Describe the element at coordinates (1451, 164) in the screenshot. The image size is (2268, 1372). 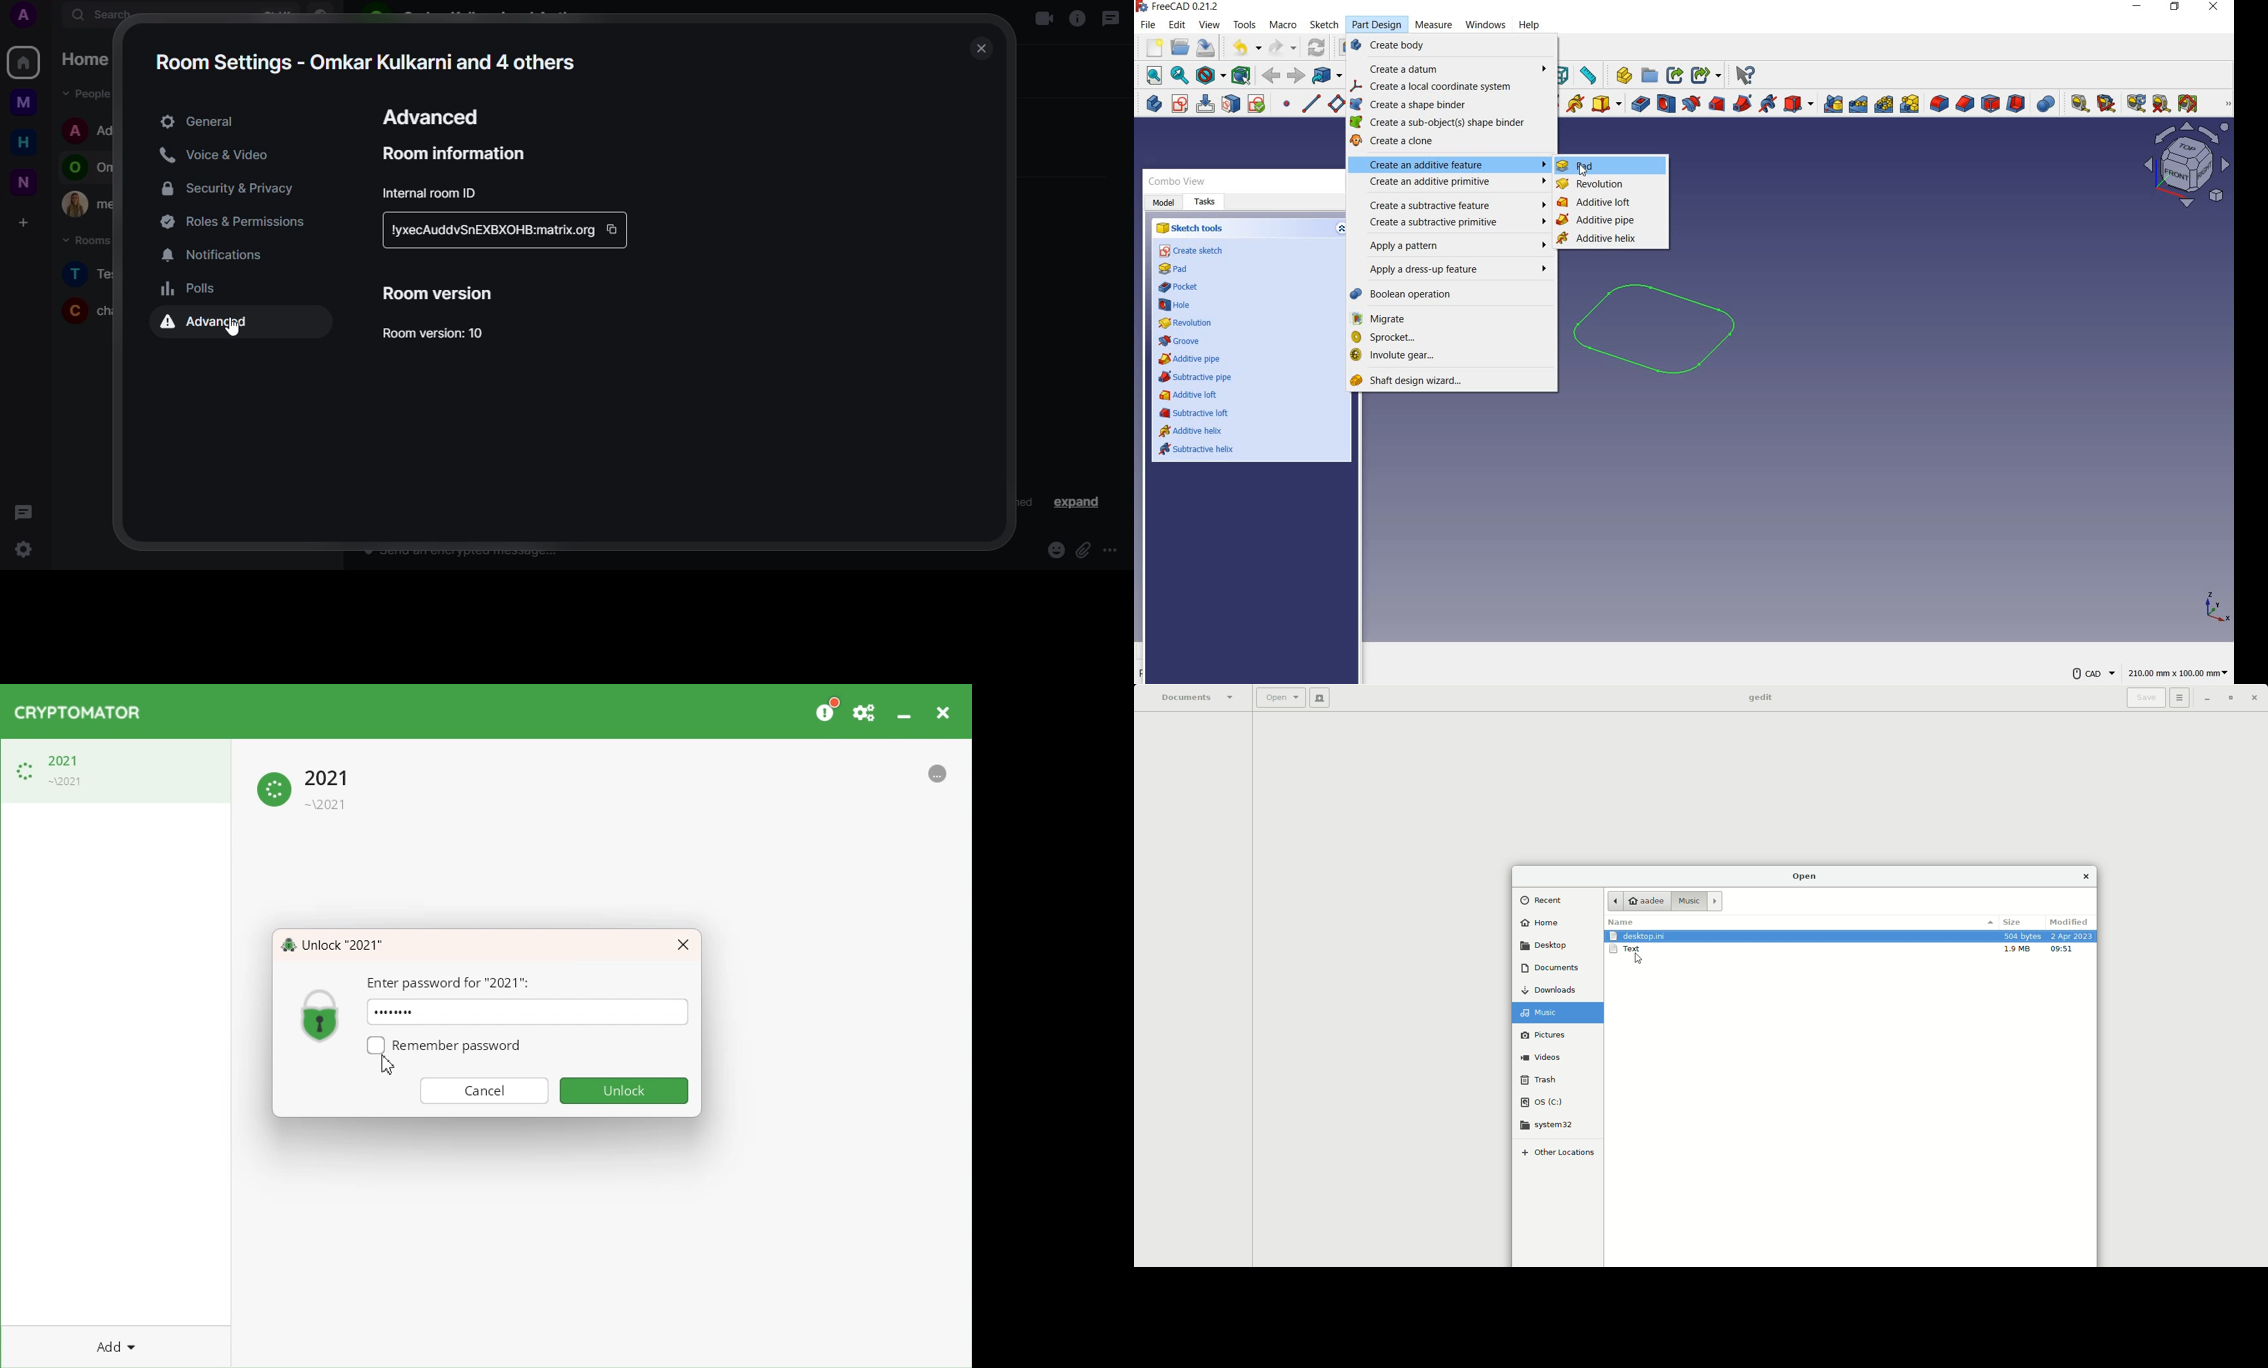
I see `create an additive feature` at that location.